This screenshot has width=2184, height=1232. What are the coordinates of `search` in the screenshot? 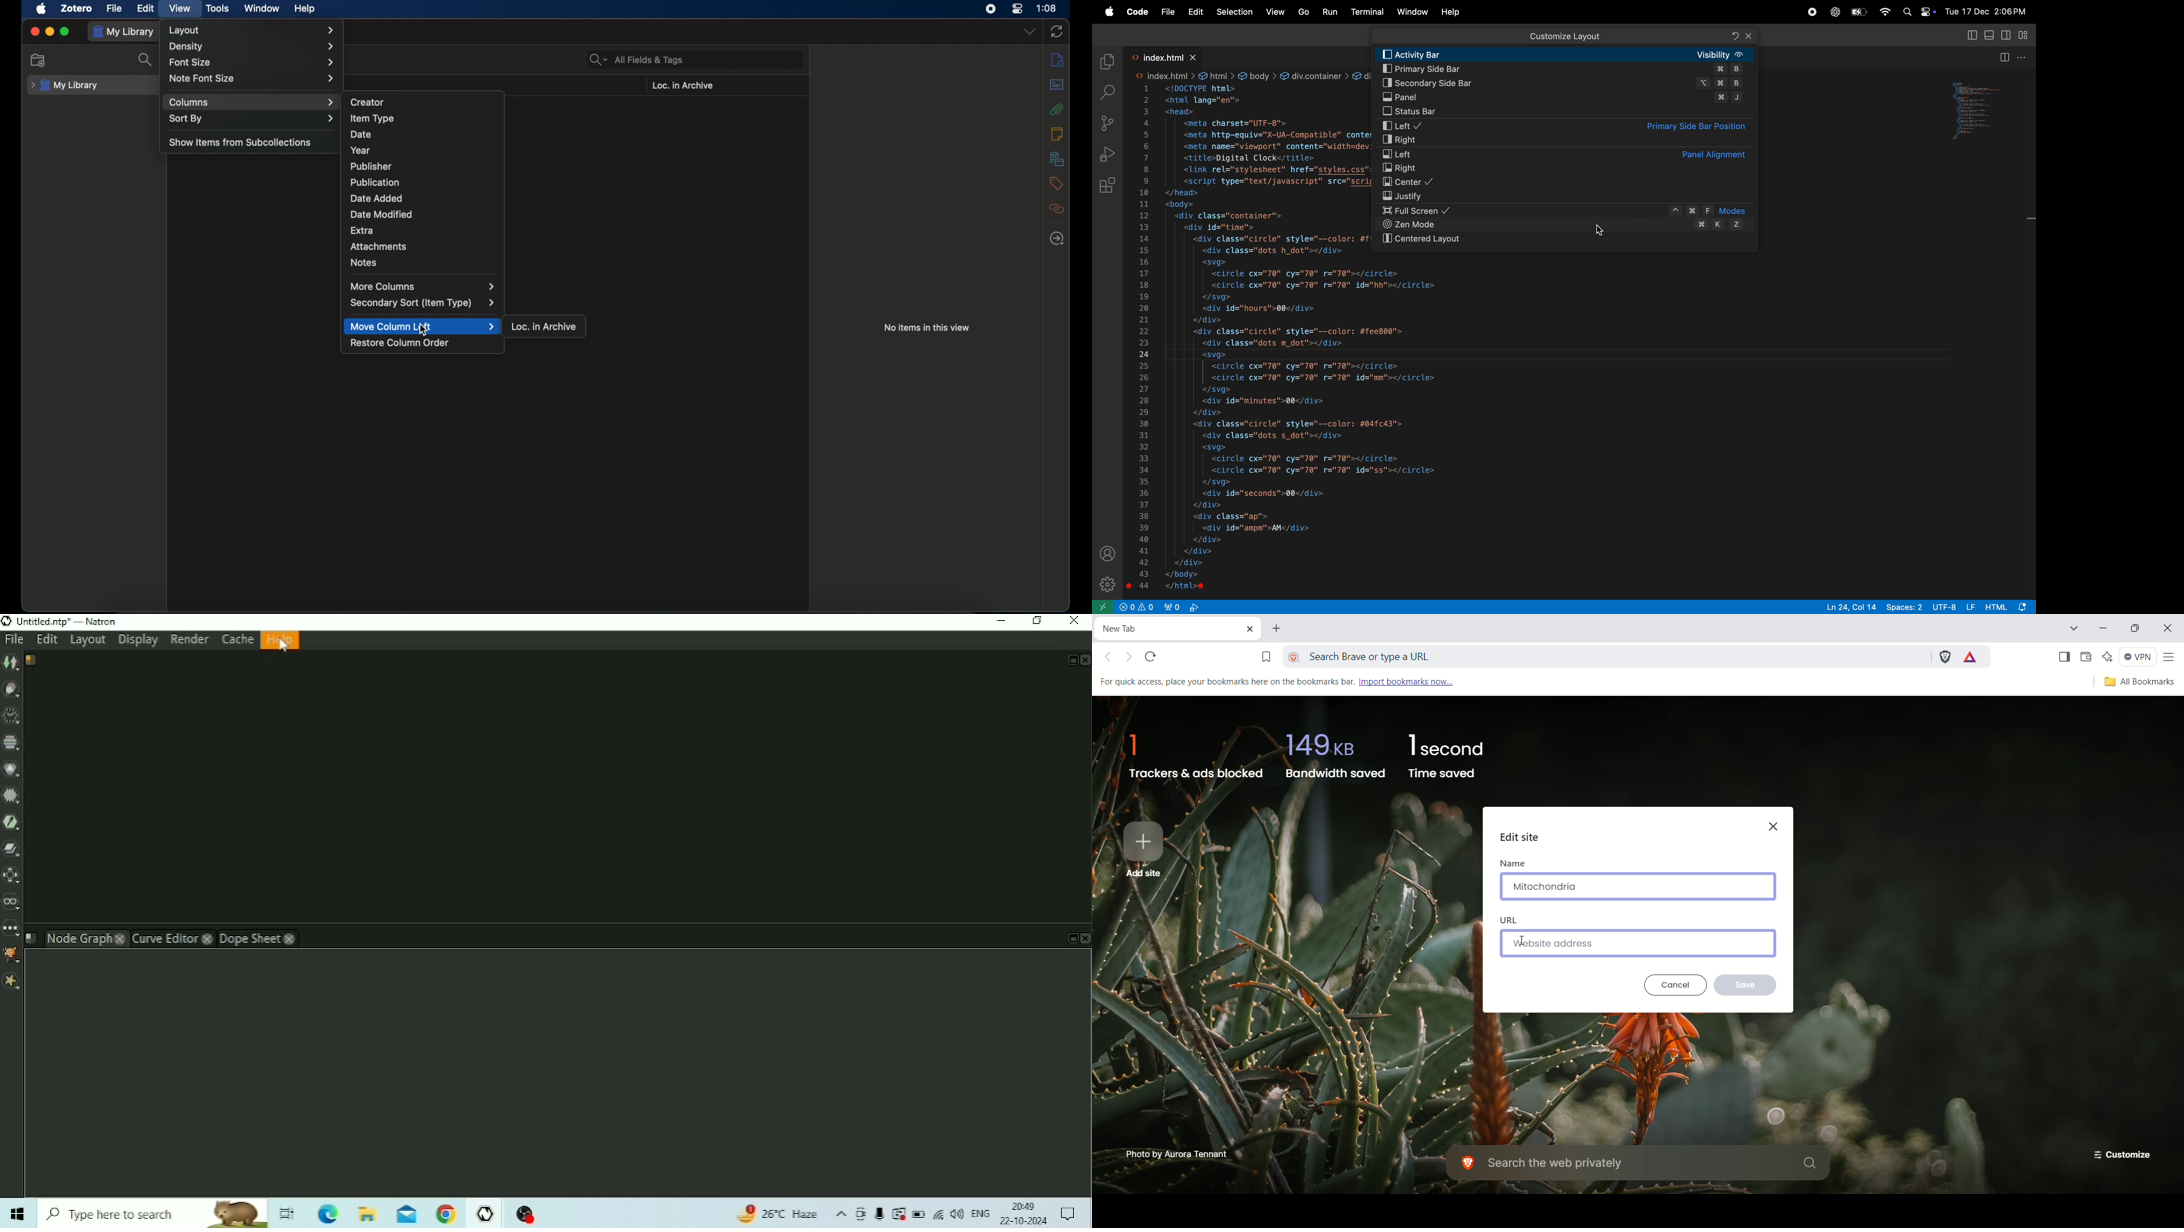 It's located at (146, 59).